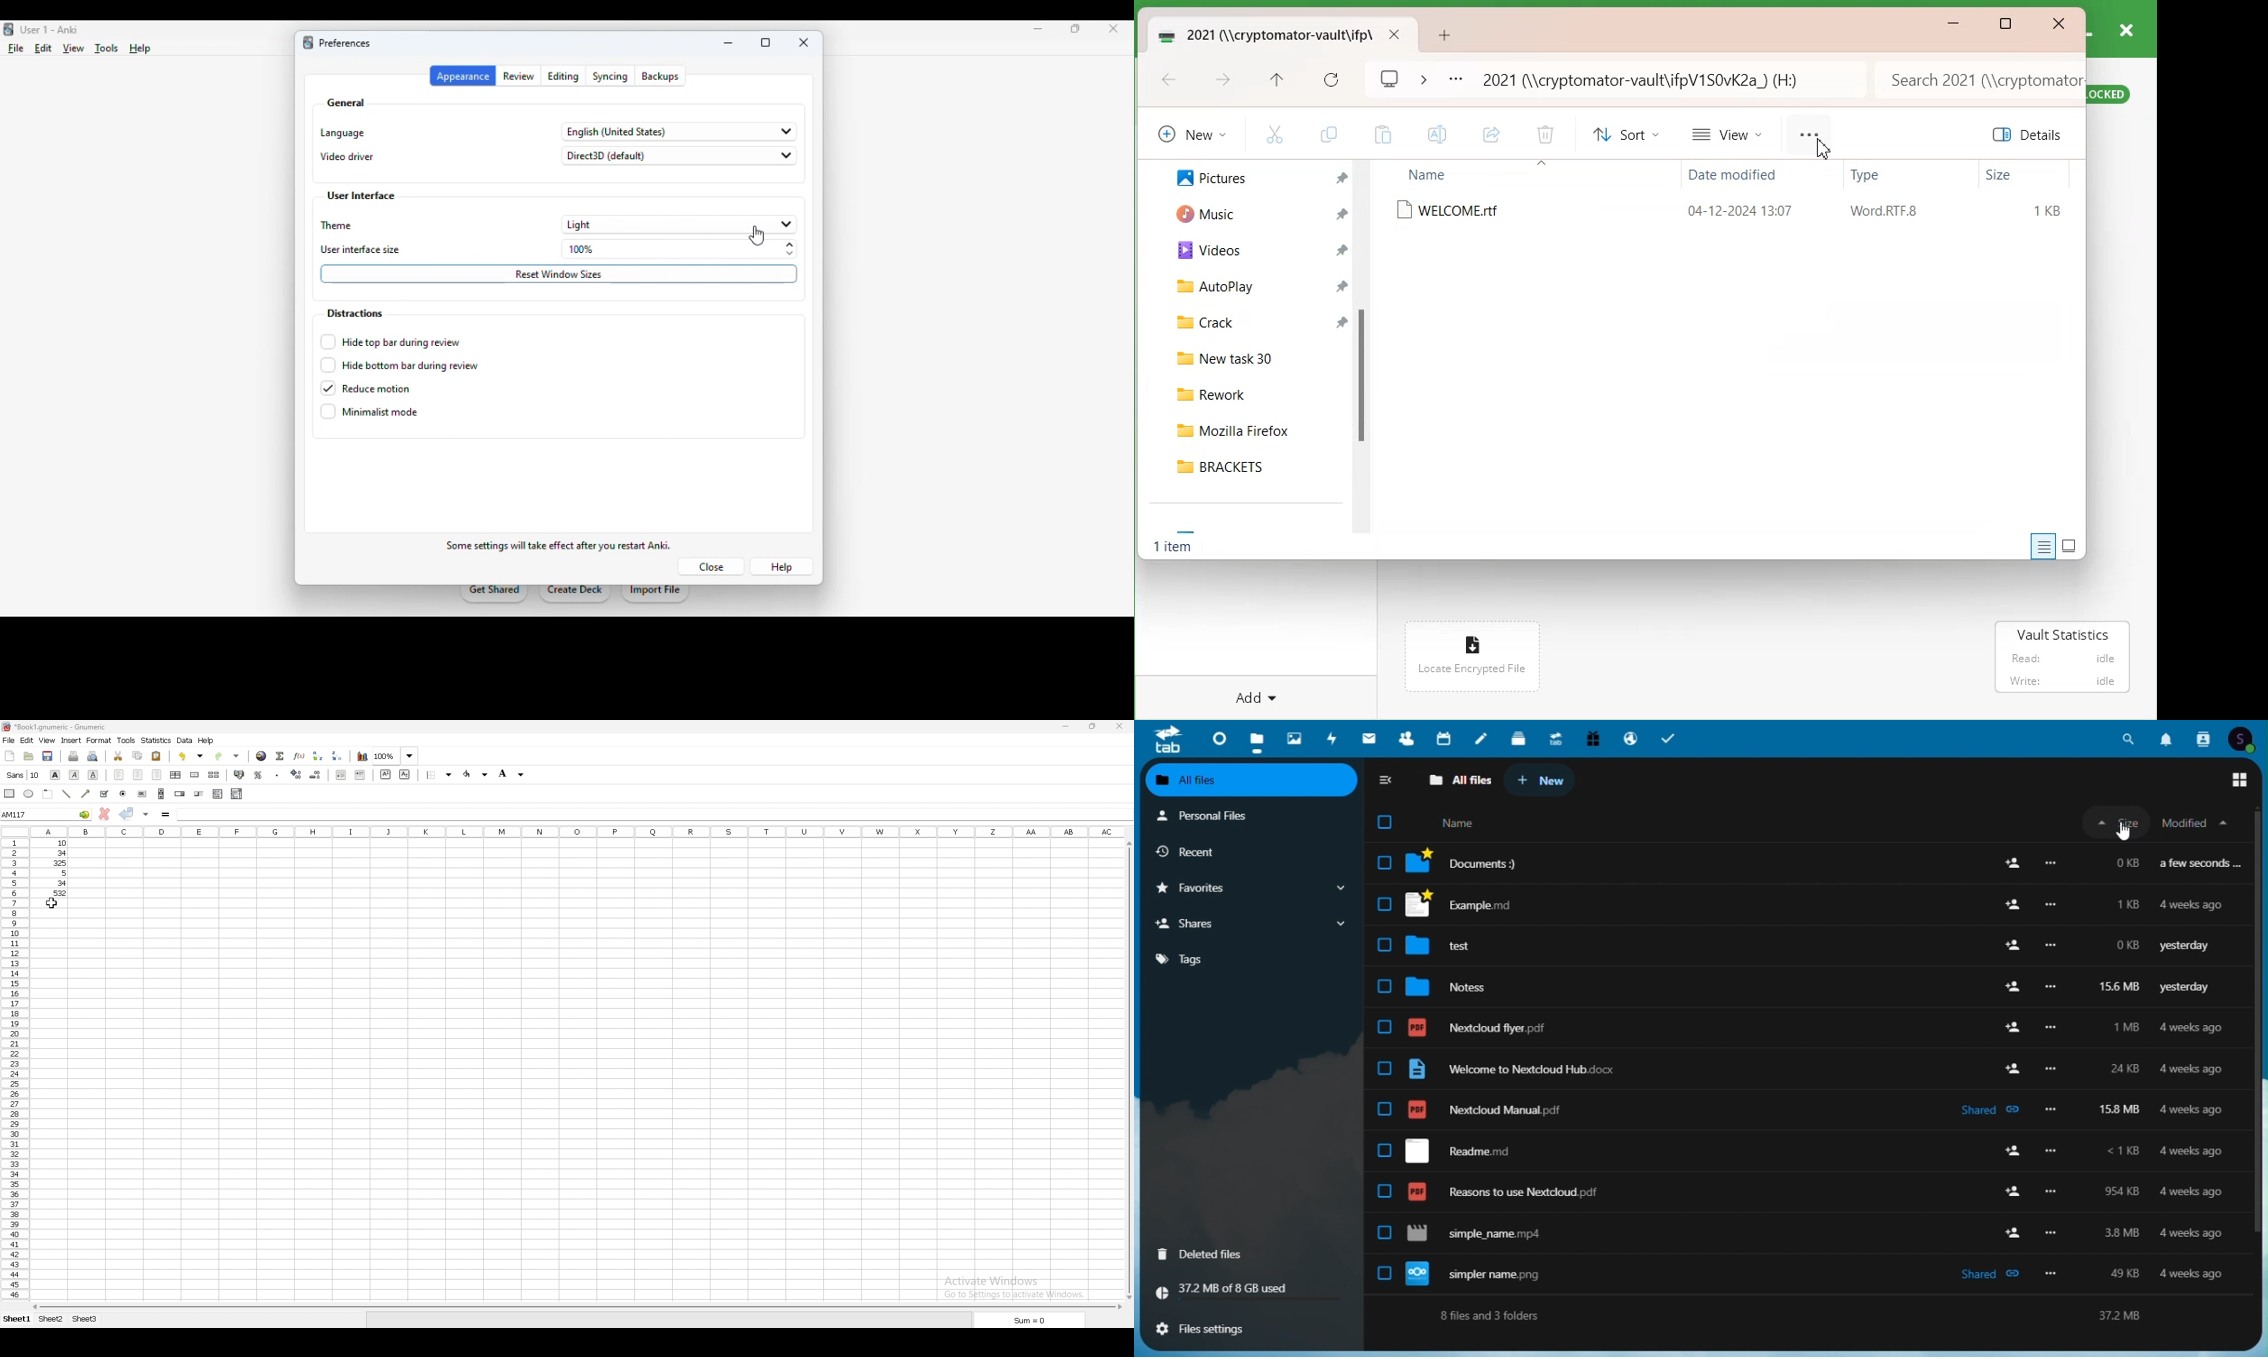  Describe the element at coordinates (1252, 355) in the screenshot. I see `New task 30` at that location.